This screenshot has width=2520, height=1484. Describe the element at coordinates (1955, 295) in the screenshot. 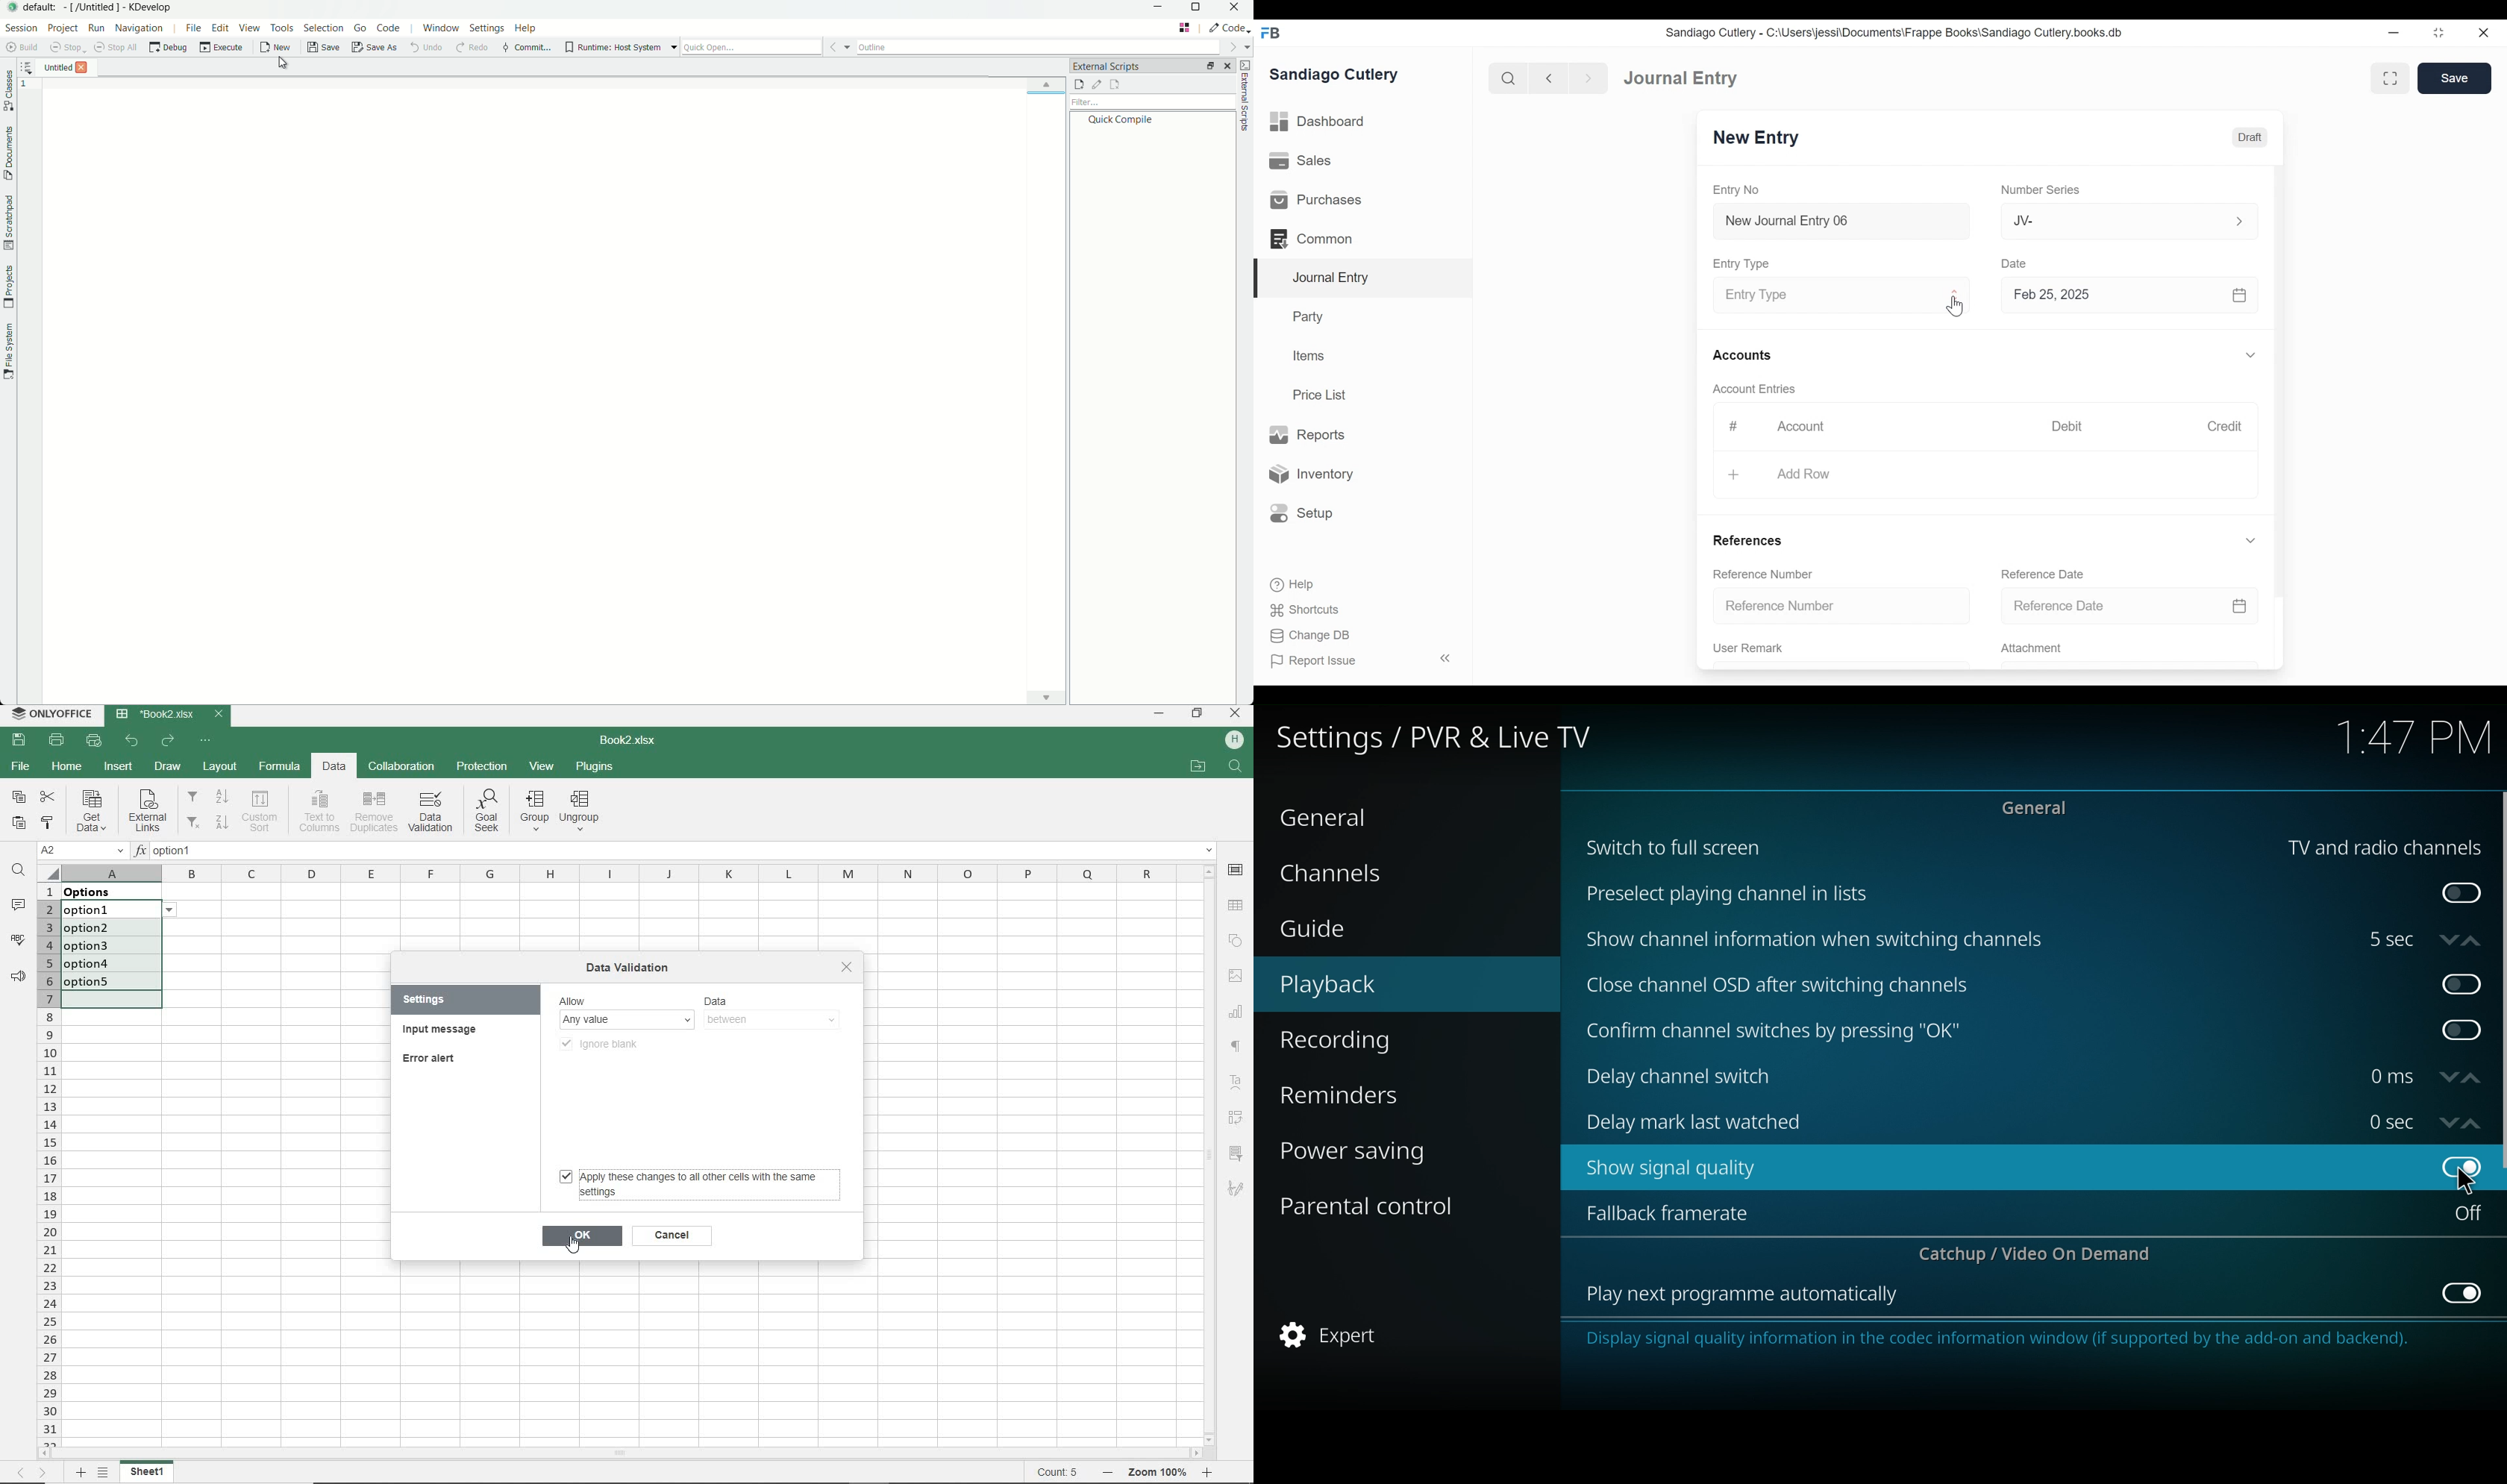

I see `Expand` at that location.